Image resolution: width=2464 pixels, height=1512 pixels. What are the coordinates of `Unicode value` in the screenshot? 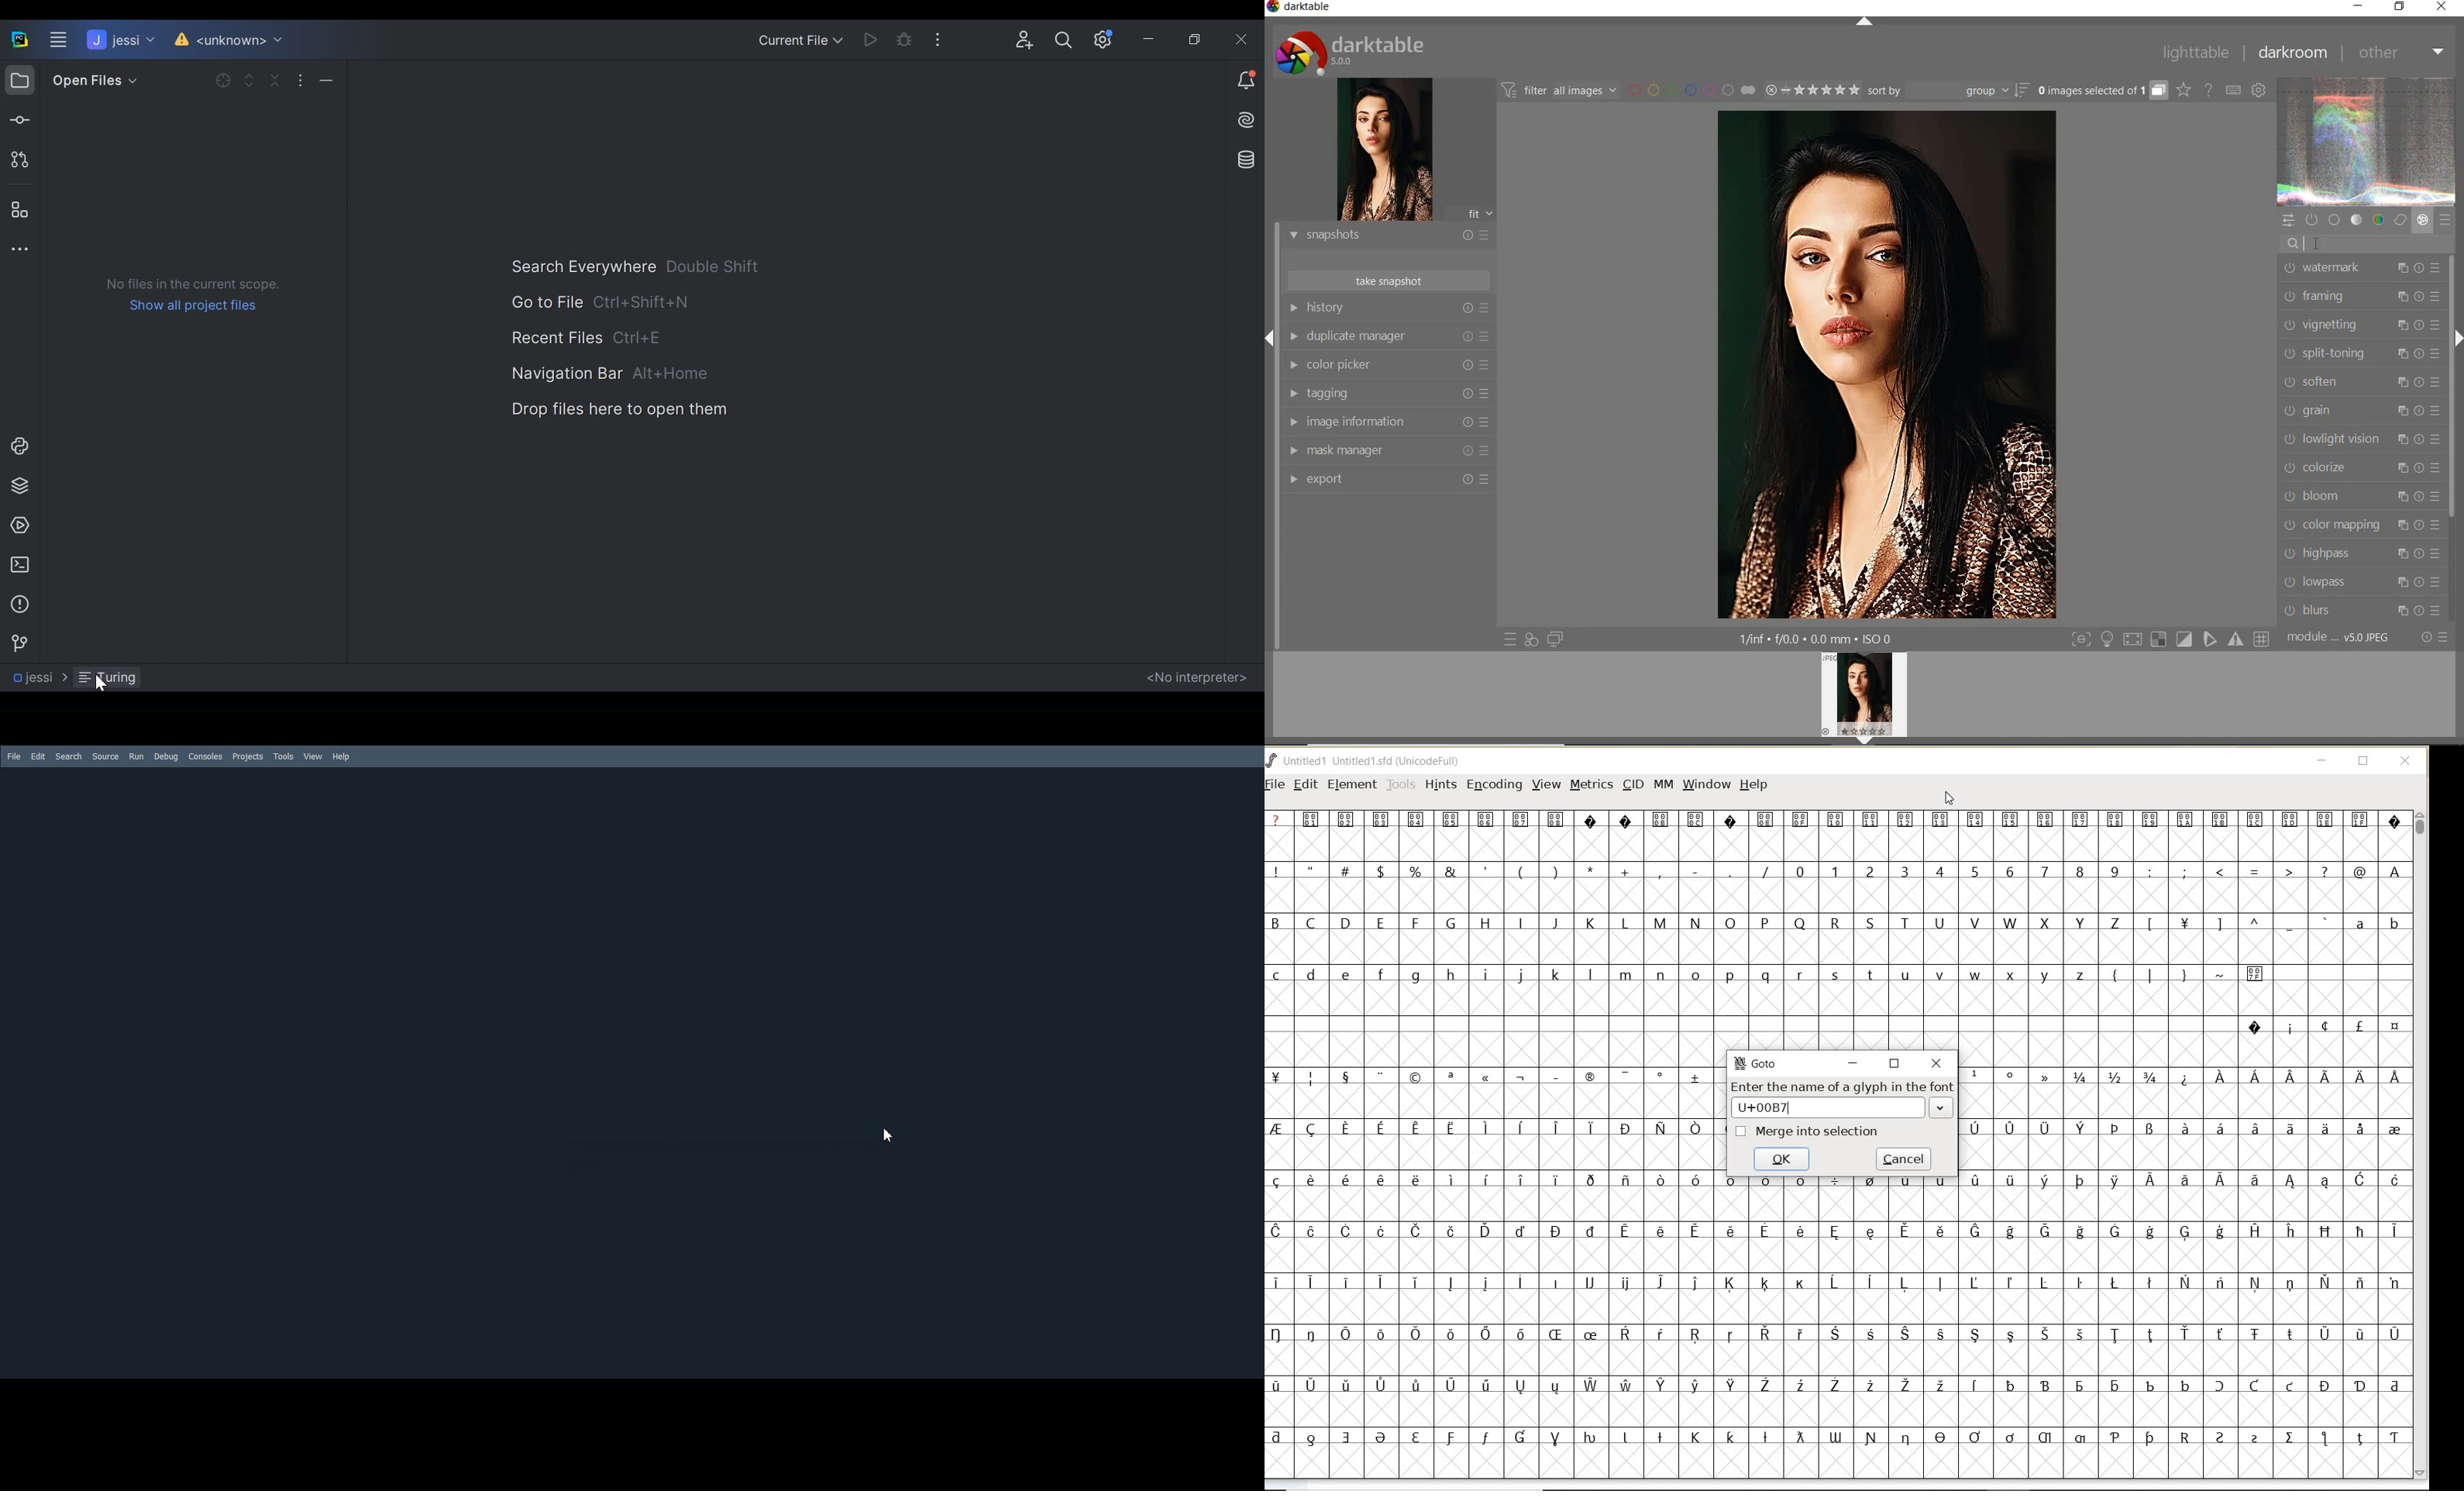 It's located at (1776, 1107).